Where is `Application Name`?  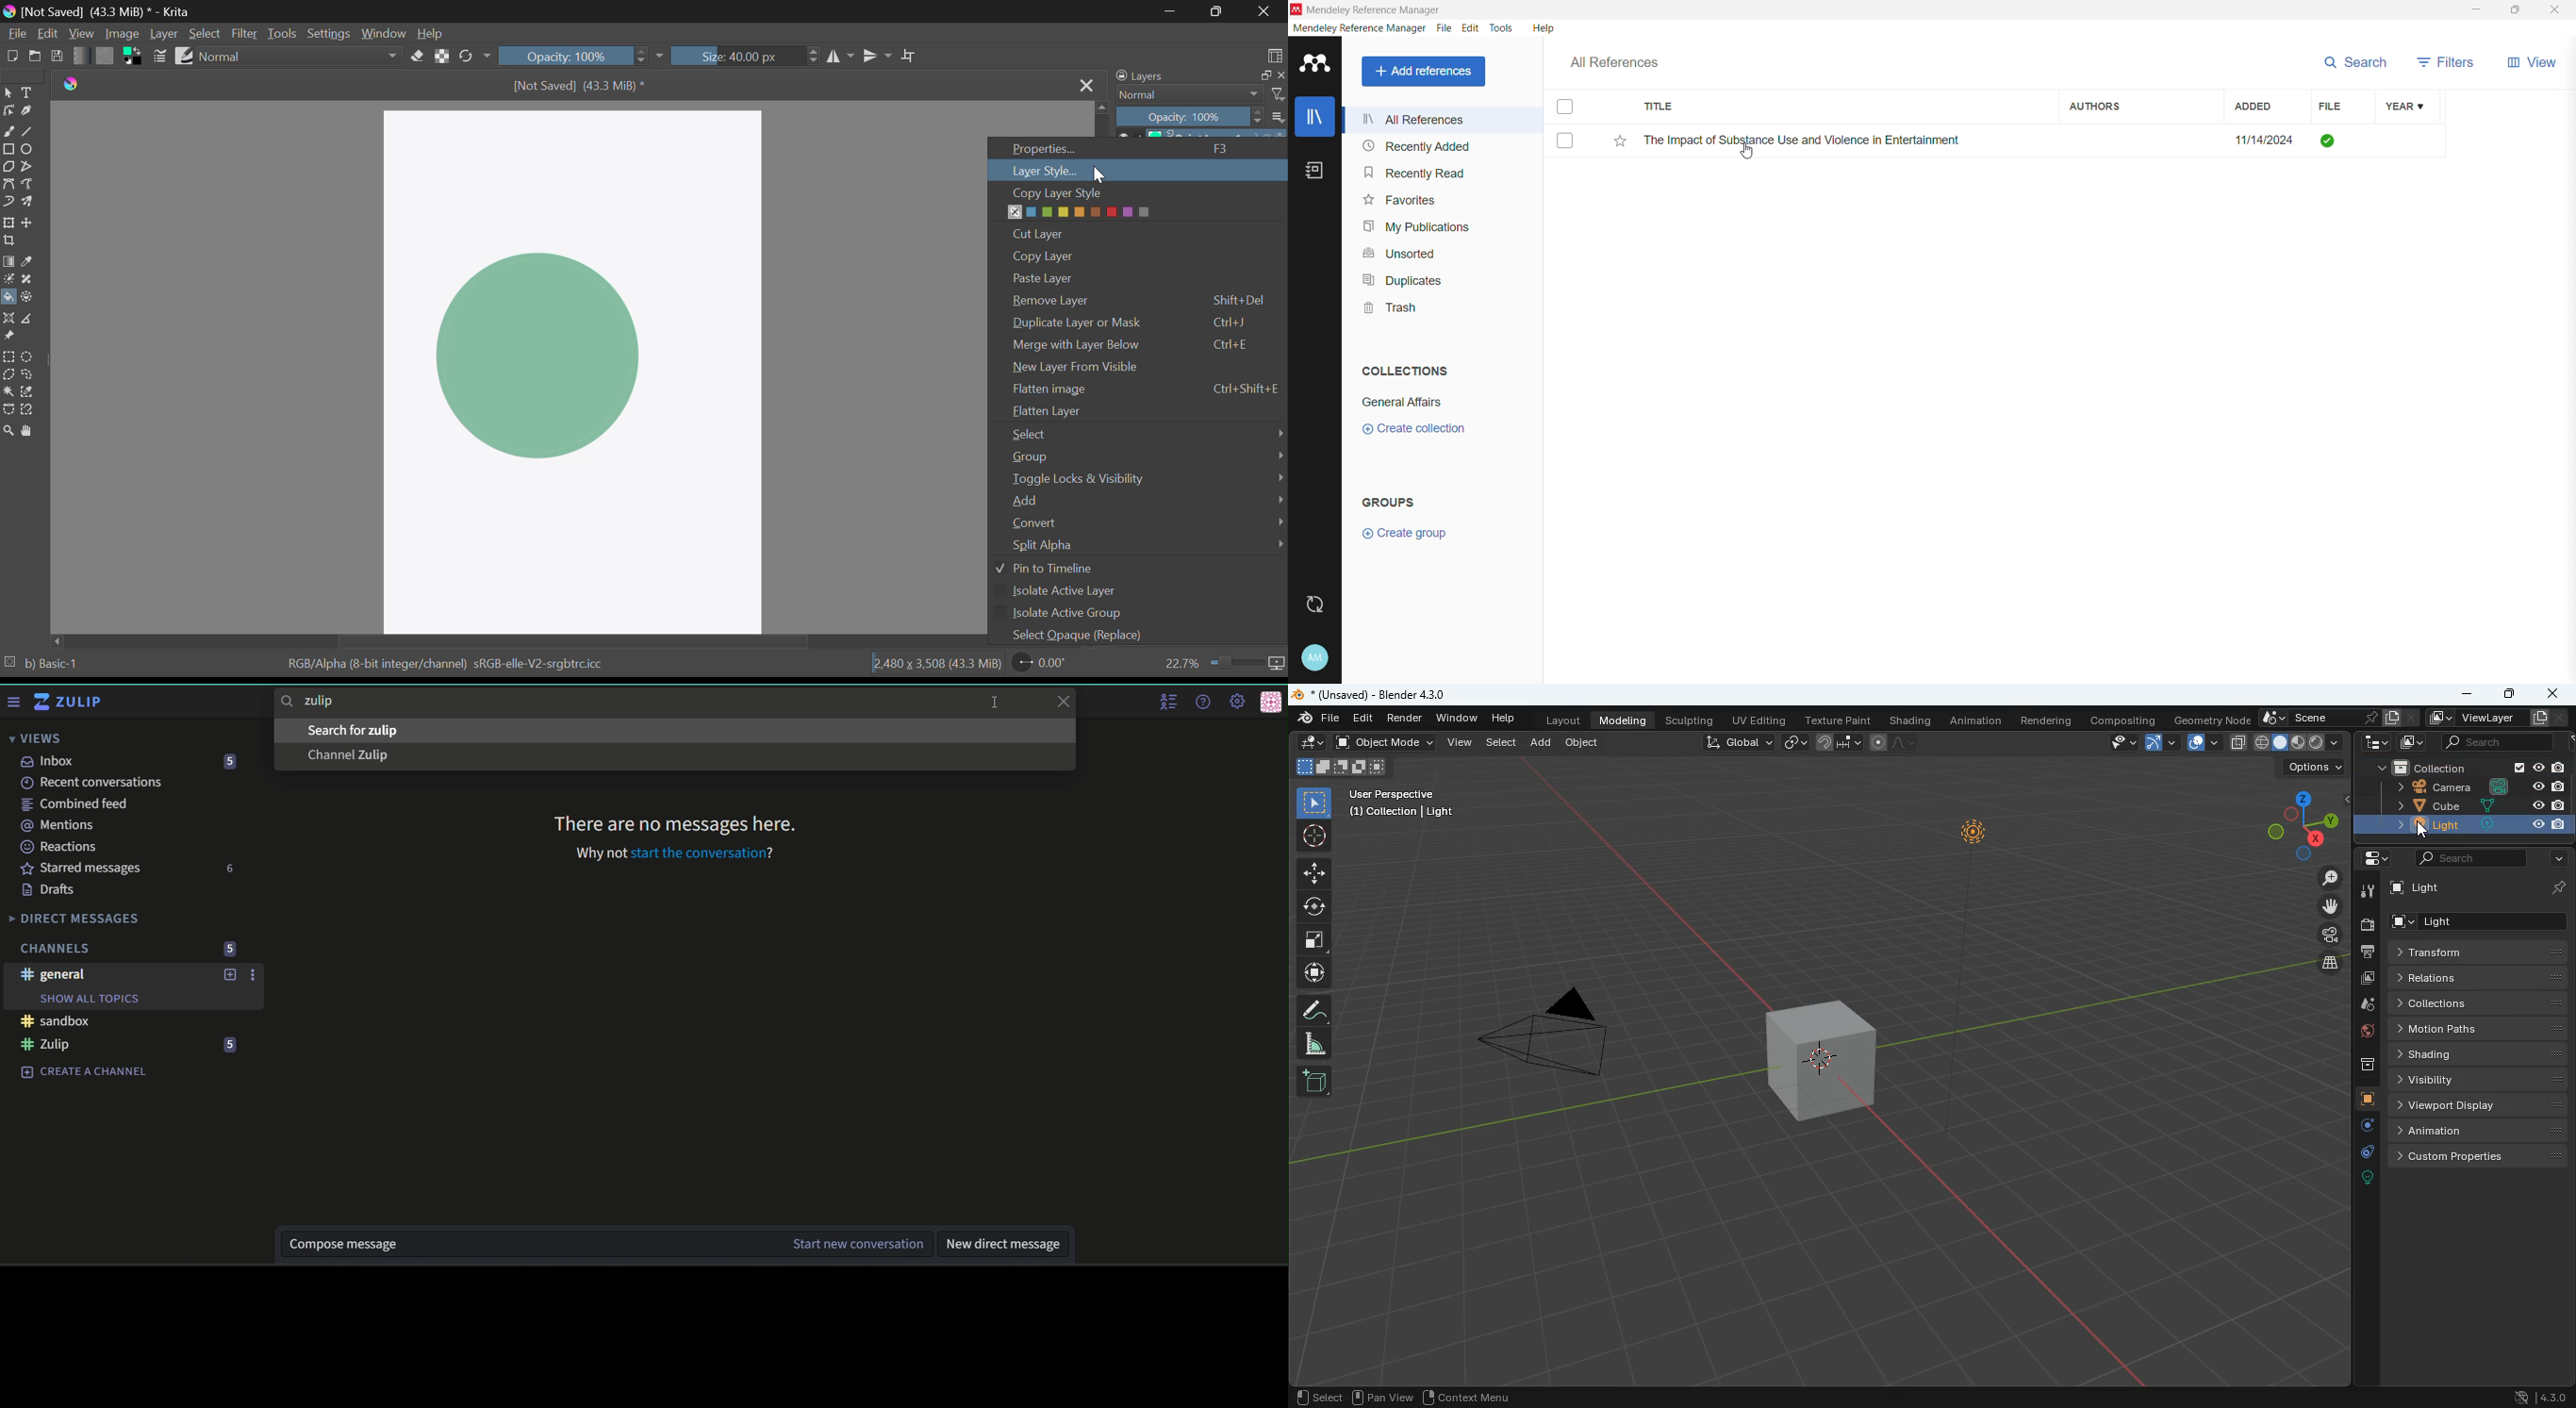
Application Name is located at coordinates (1368, 9).